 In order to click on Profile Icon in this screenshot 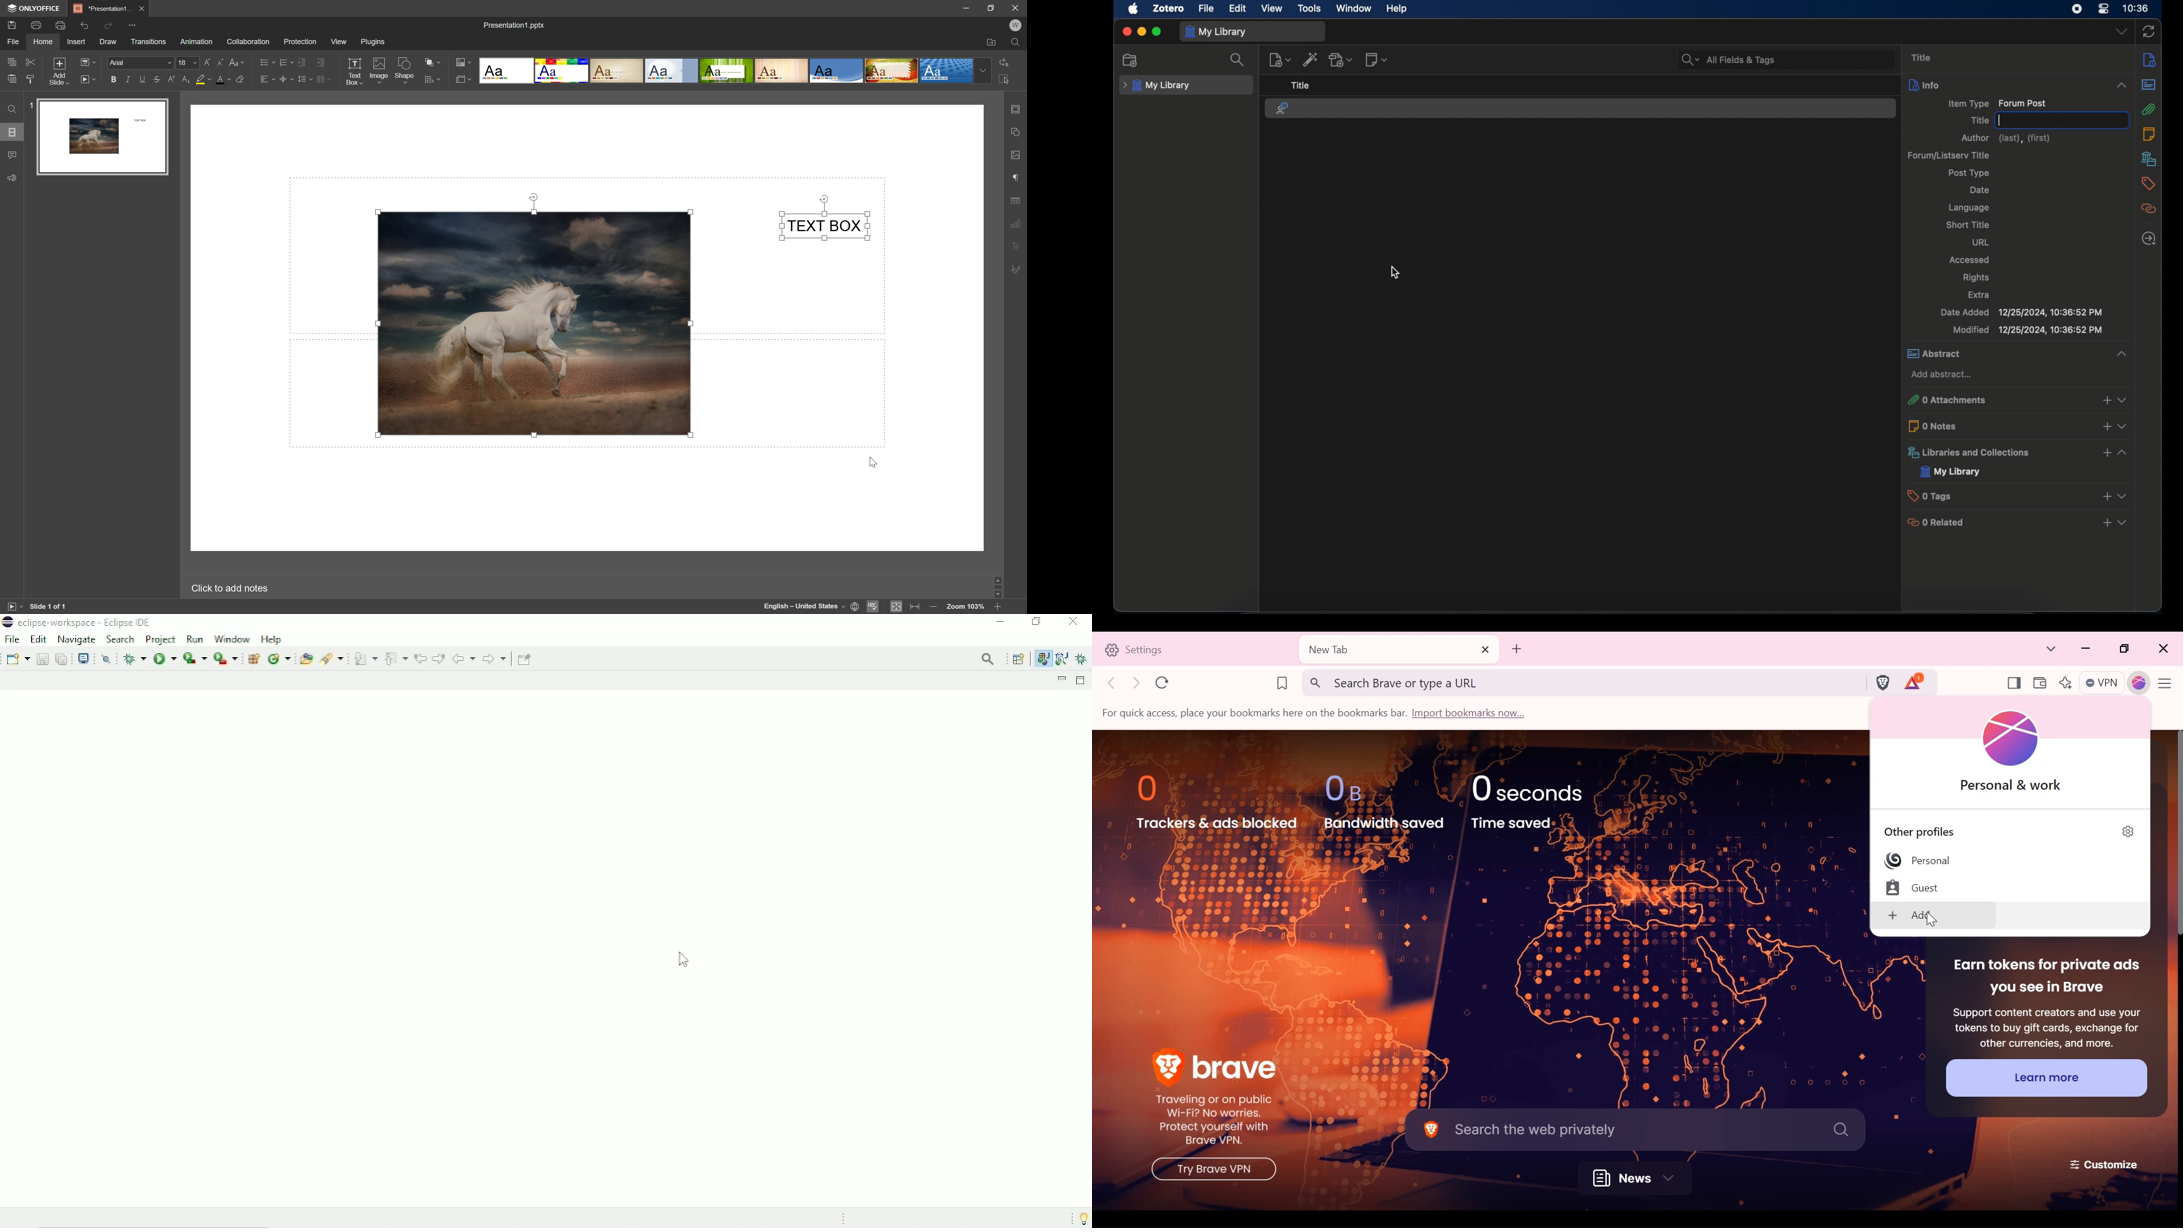, I will do `click(2019, 739)`.